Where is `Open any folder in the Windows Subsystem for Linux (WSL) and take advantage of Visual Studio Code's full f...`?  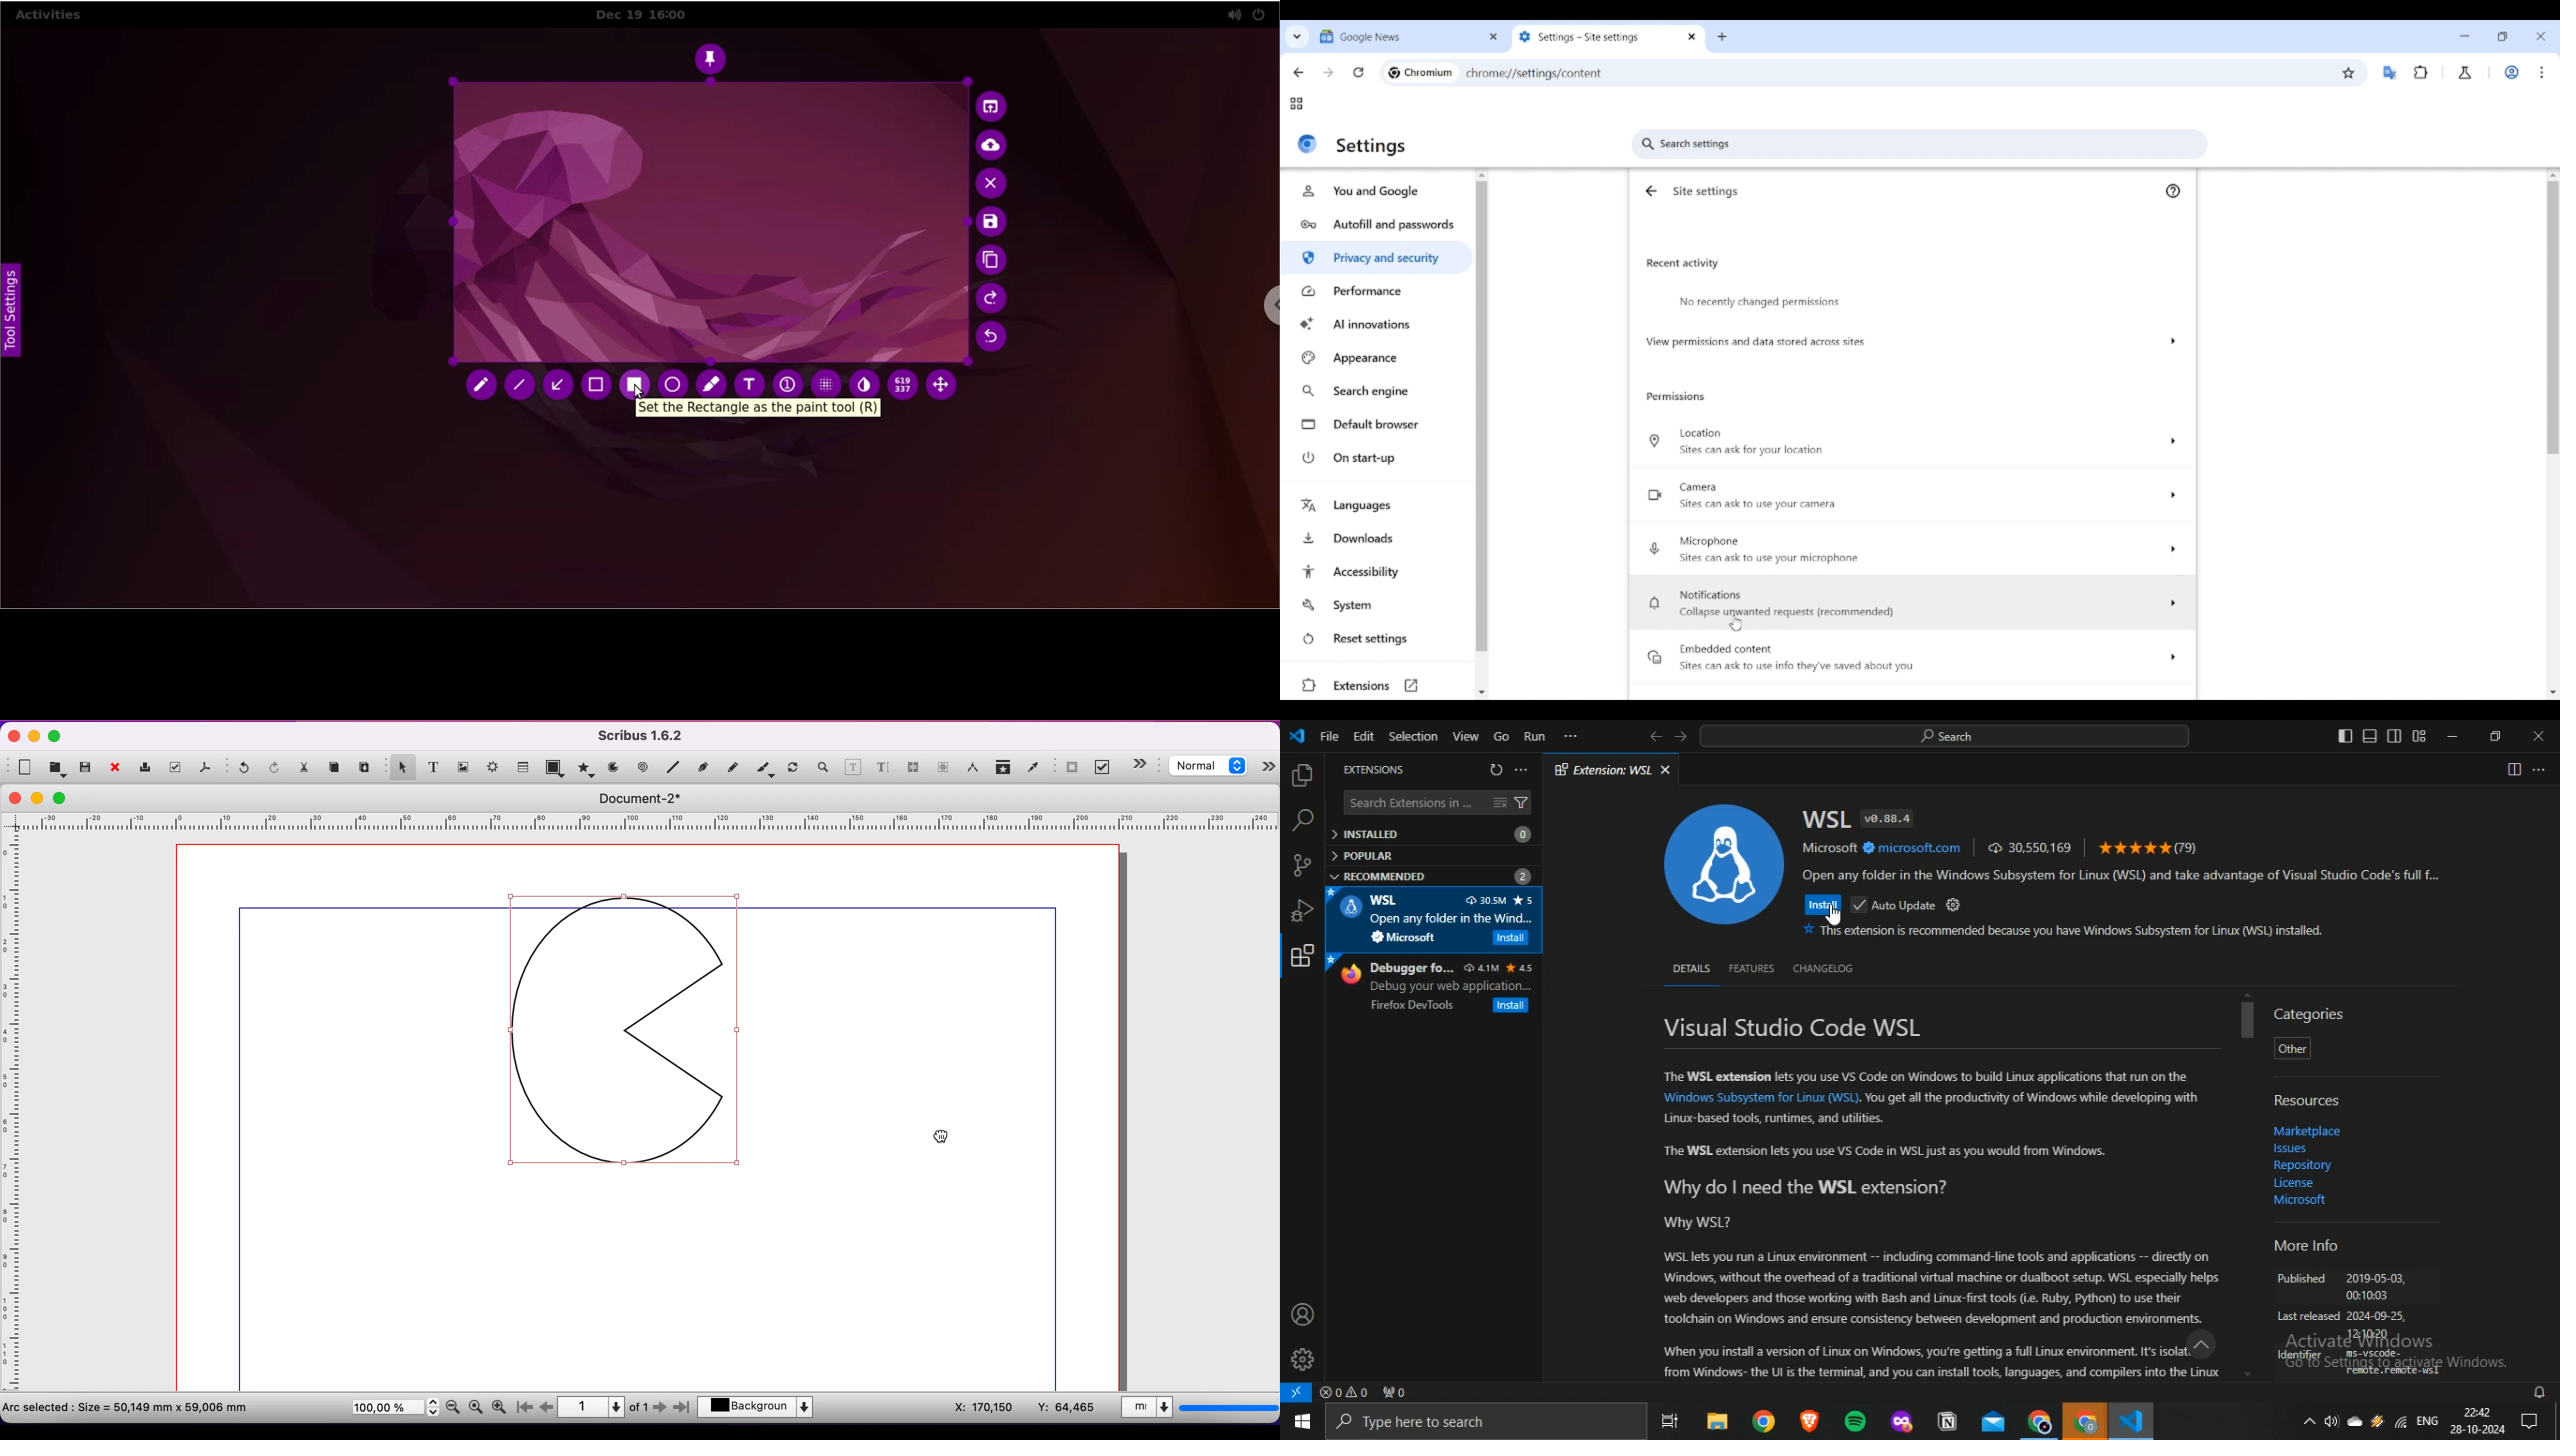 Open any folder in the Windows Subsystem for Linux (WSL) and take advantage of Visual Studio Code's full f... is located at coordinates (2125, 876).